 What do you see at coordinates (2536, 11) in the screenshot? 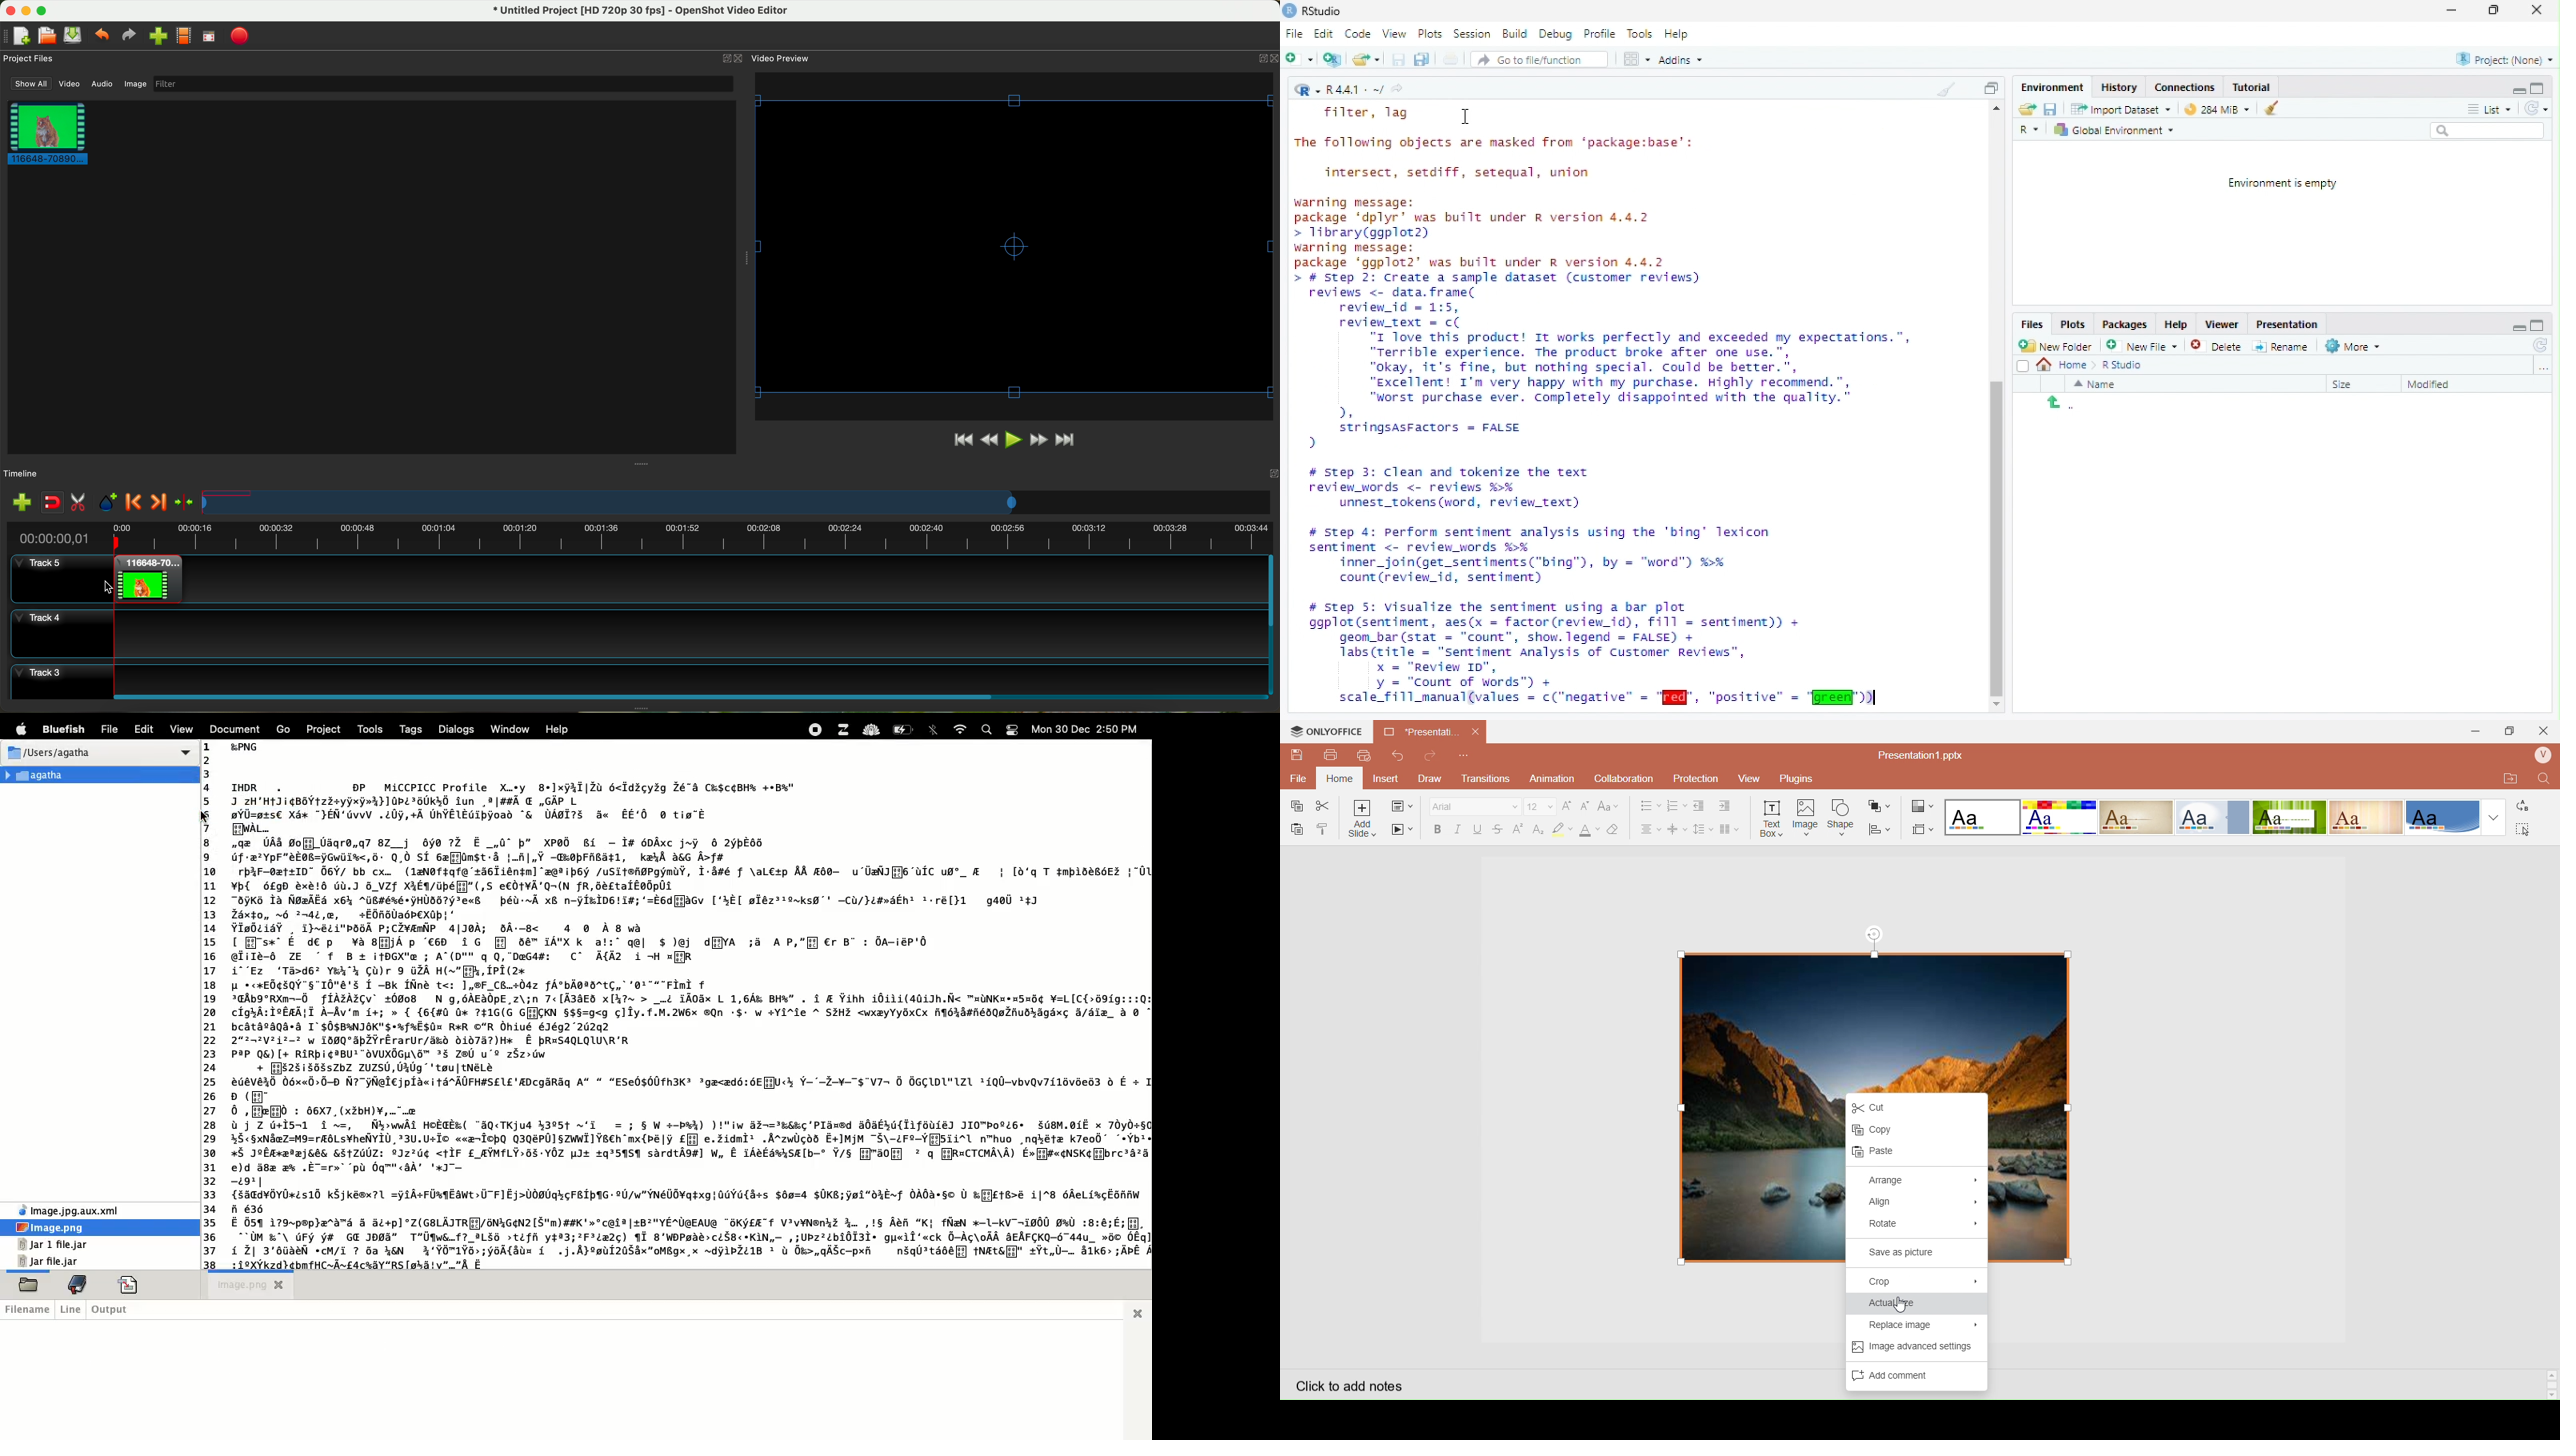
I see `Close` at bounding box center [2536, 11].